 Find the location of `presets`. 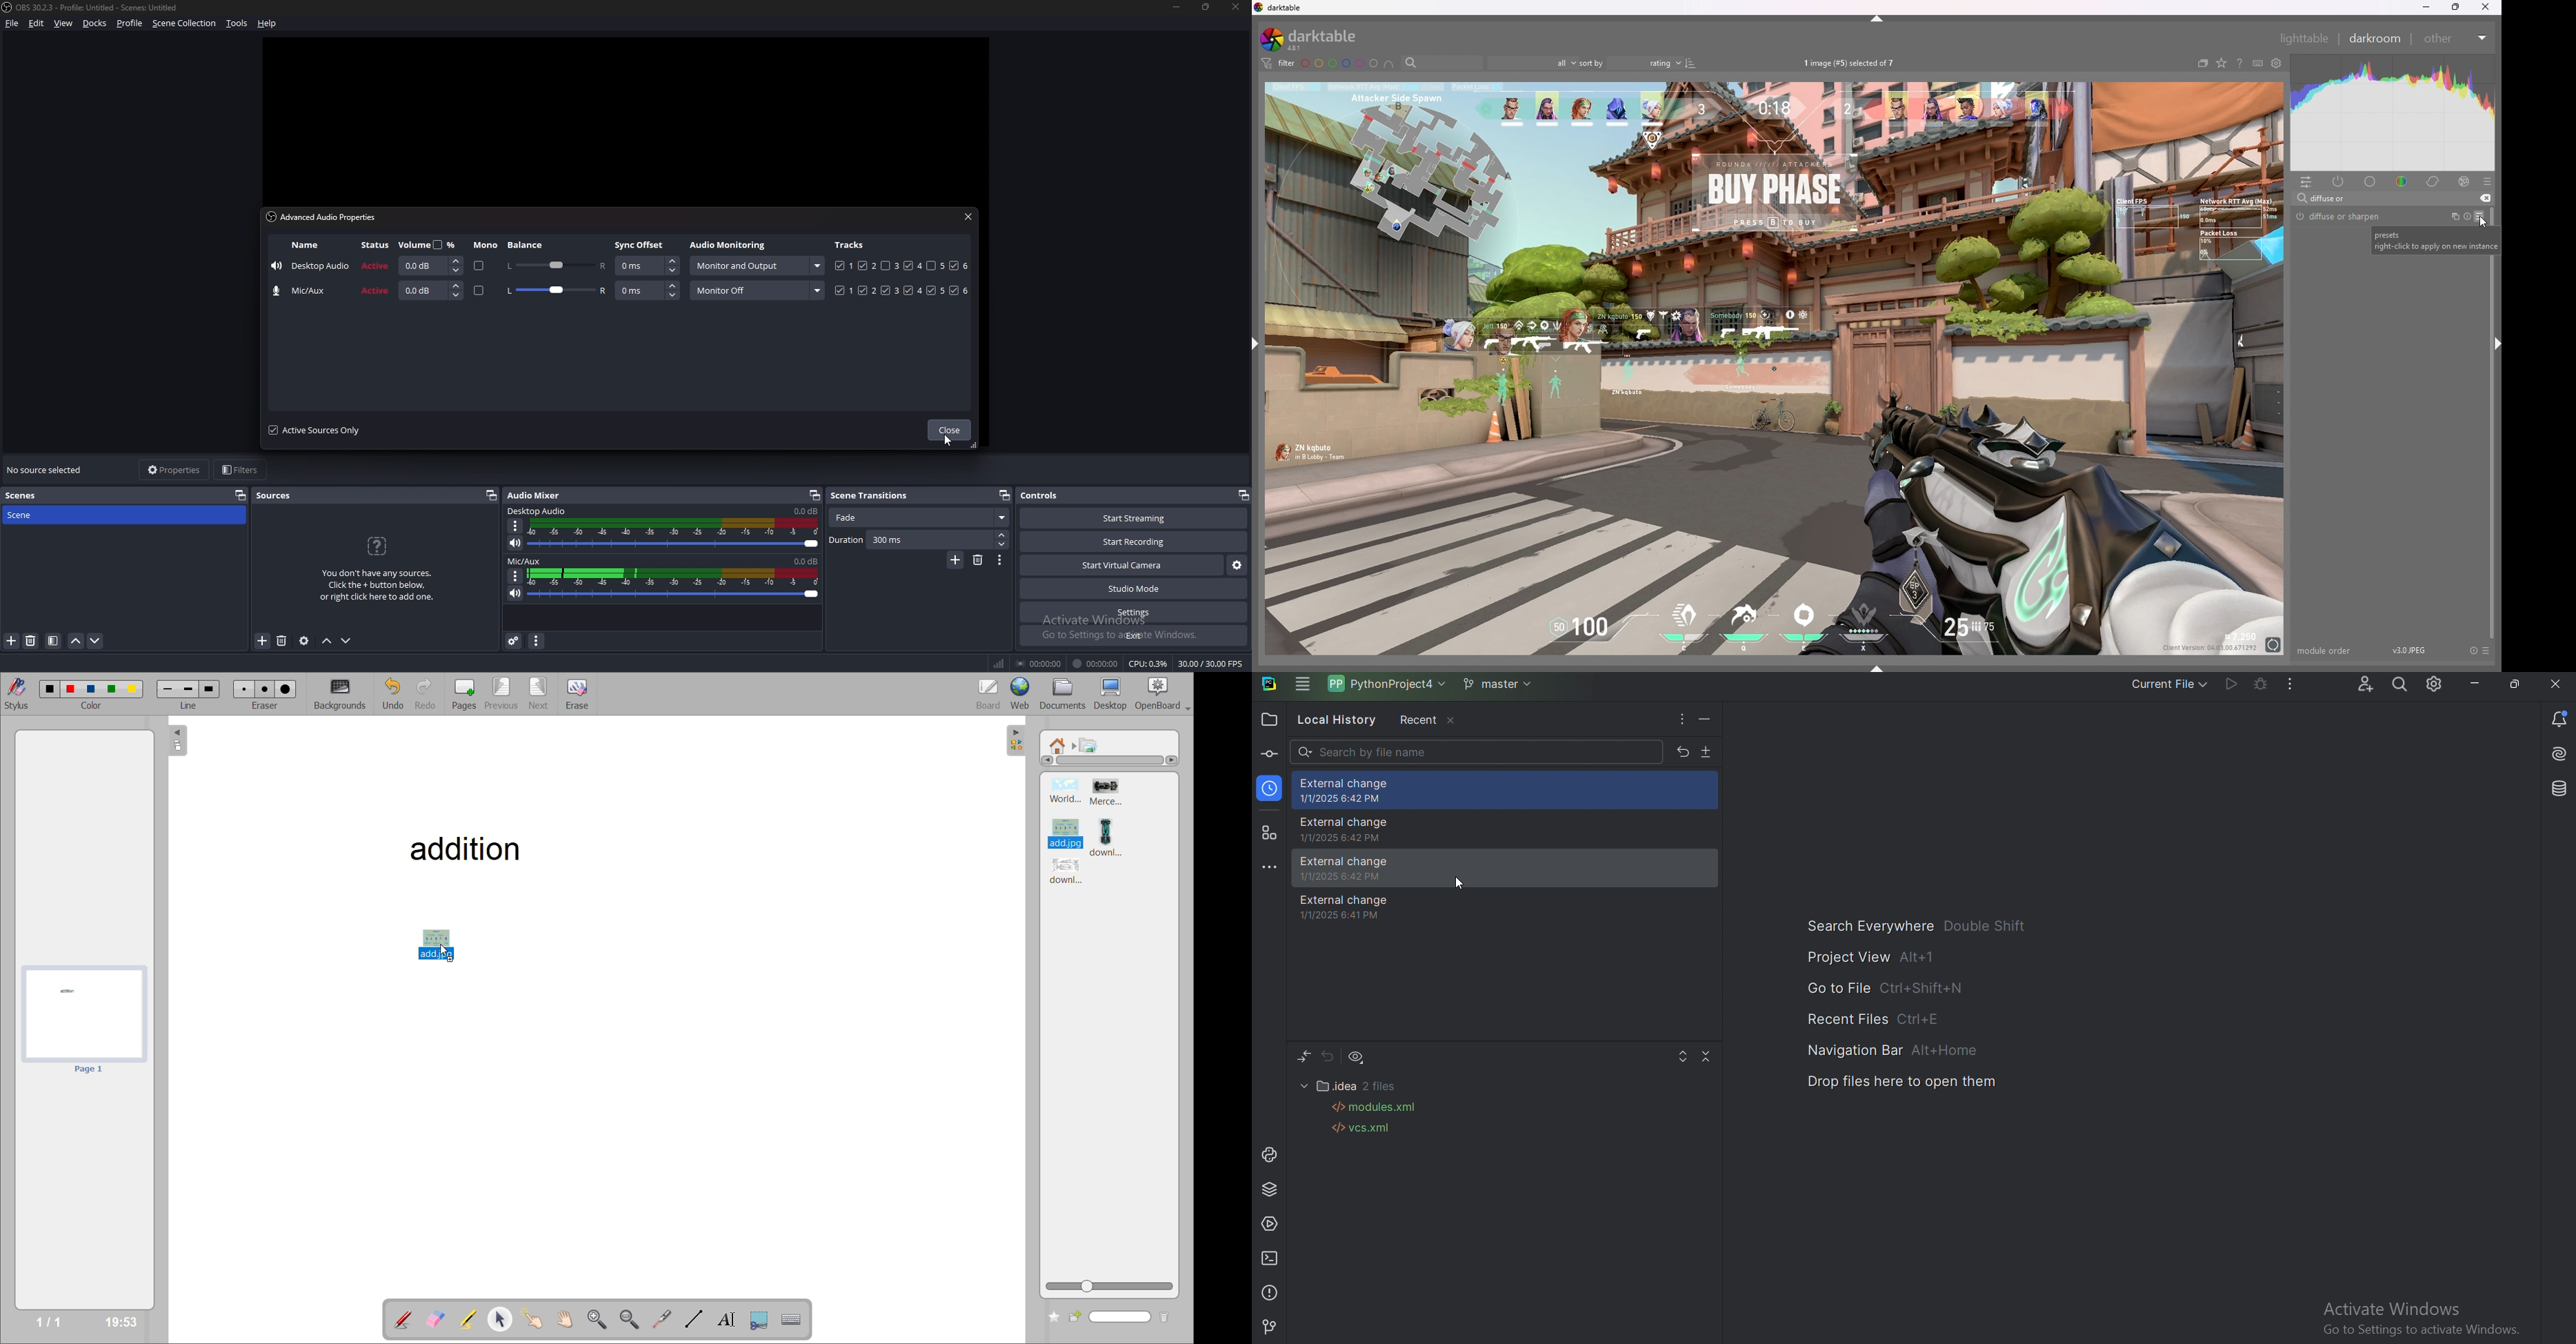

presets is located at coordinates (2485, 651).